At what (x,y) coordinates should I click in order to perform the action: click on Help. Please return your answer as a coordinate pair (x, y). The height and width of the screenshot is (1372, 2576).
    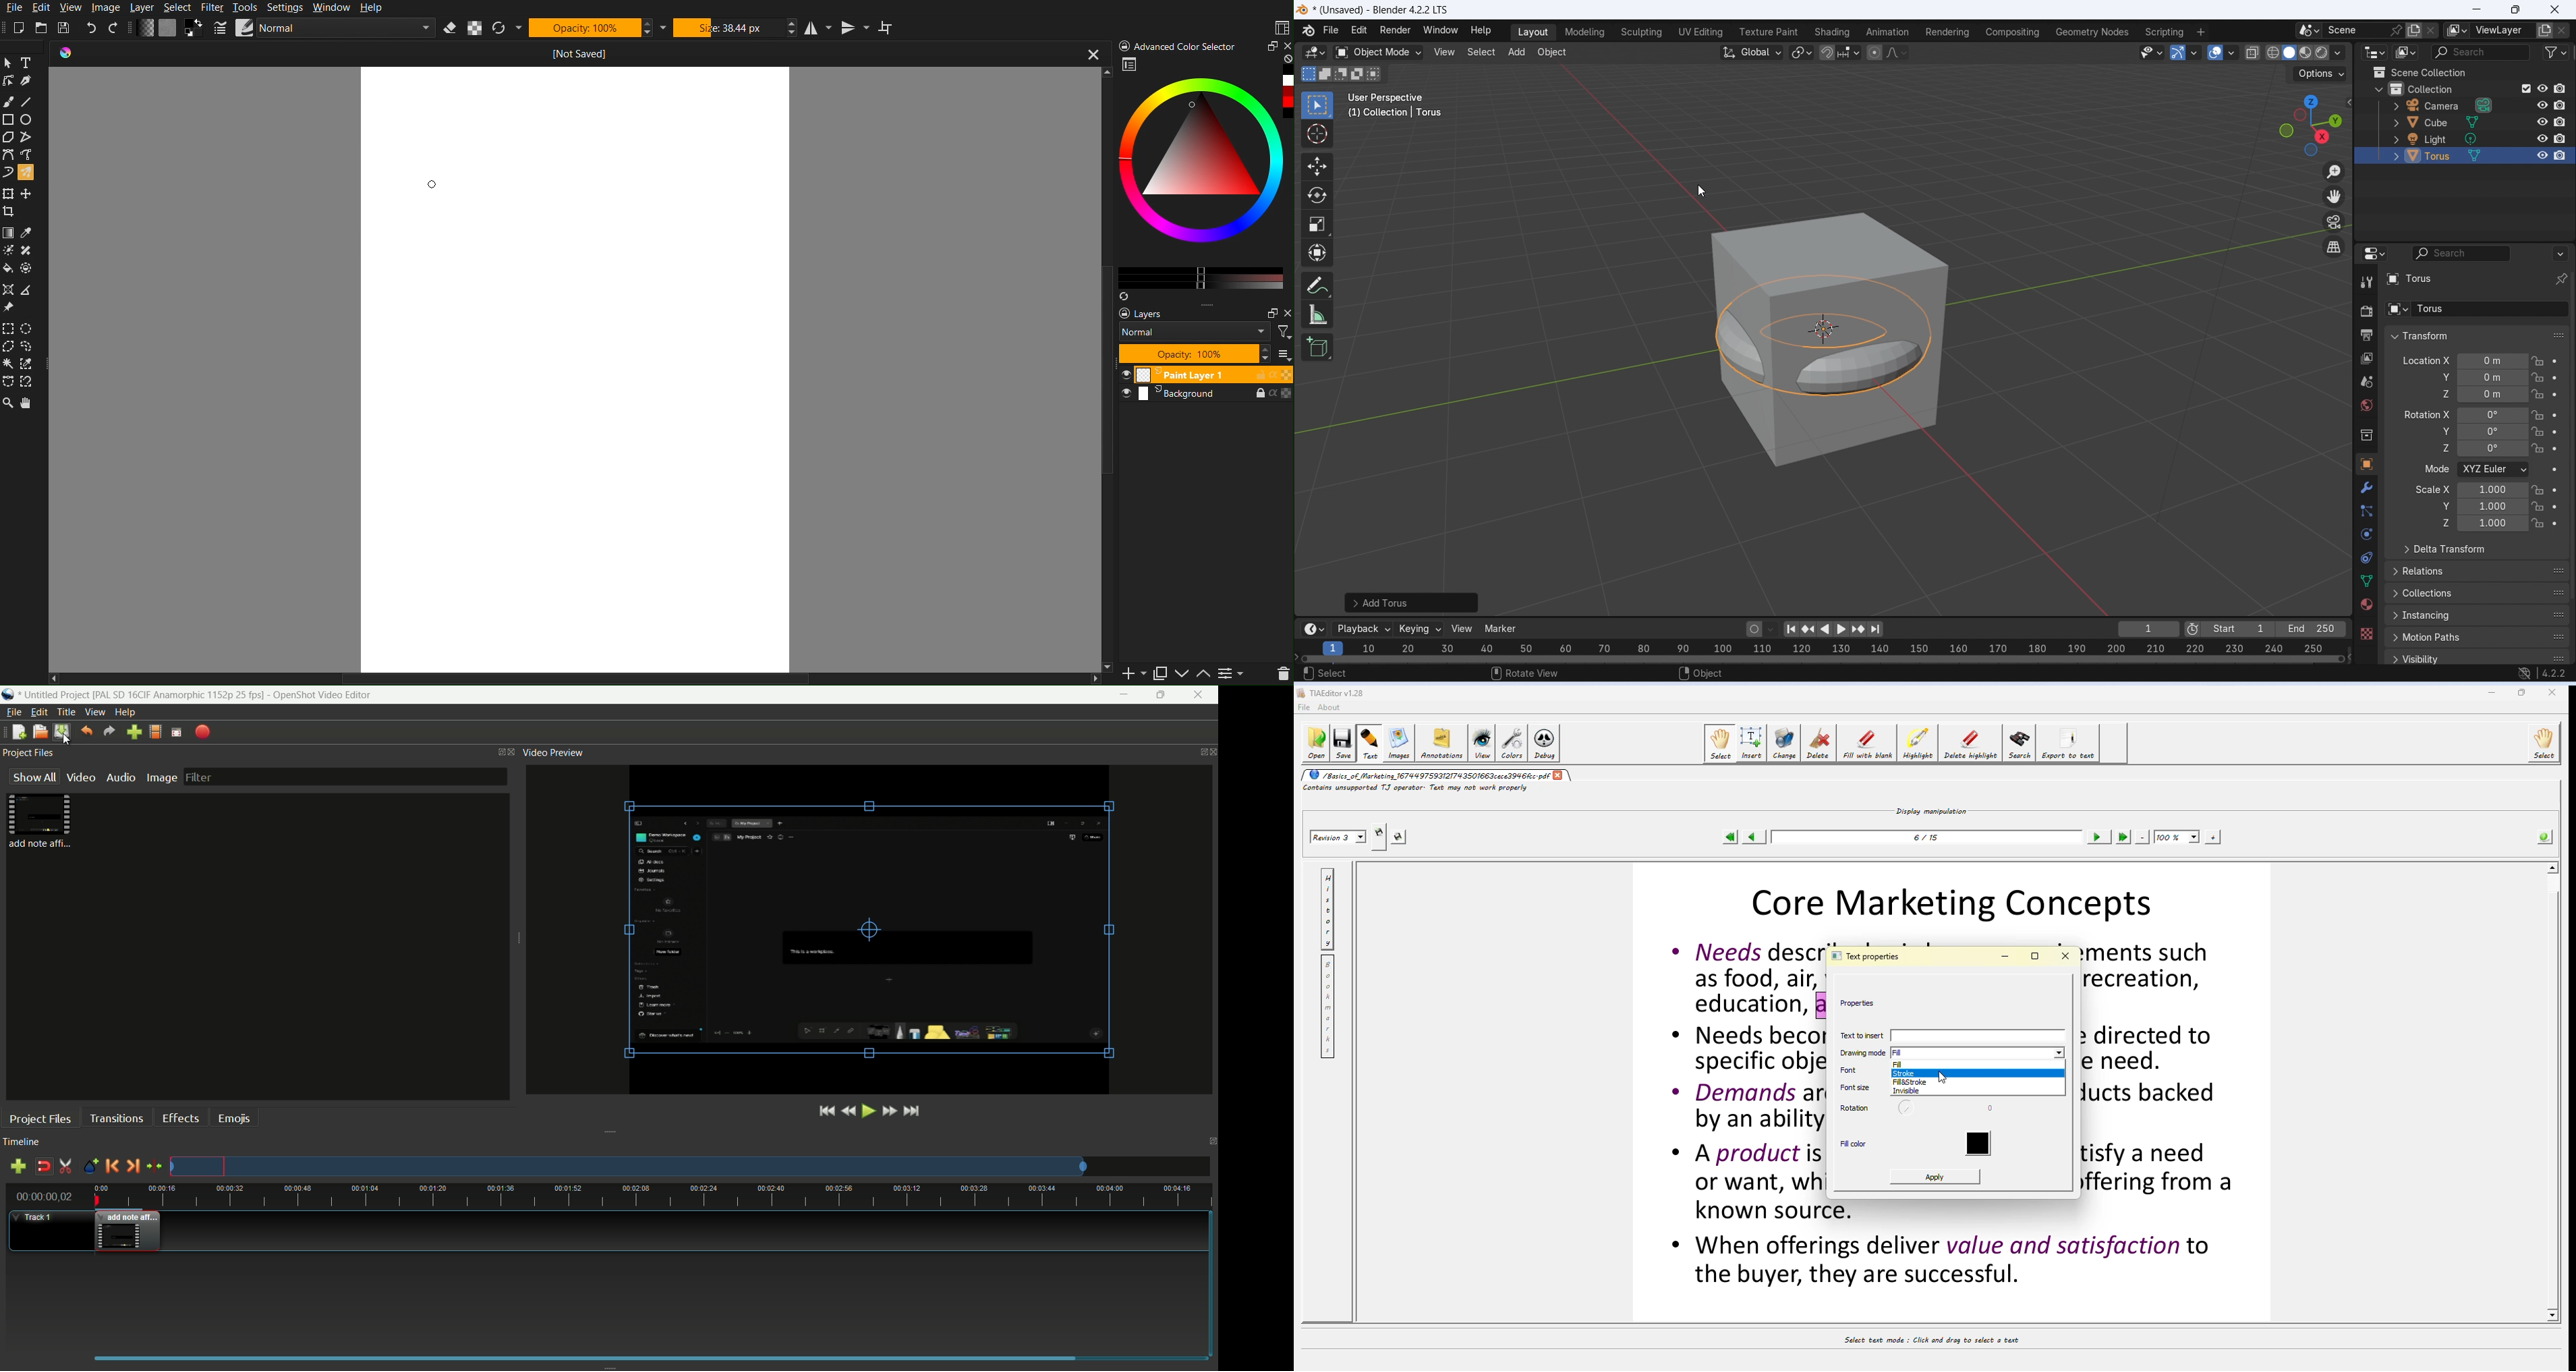
    Looking at the image, I should click on (377, 8).